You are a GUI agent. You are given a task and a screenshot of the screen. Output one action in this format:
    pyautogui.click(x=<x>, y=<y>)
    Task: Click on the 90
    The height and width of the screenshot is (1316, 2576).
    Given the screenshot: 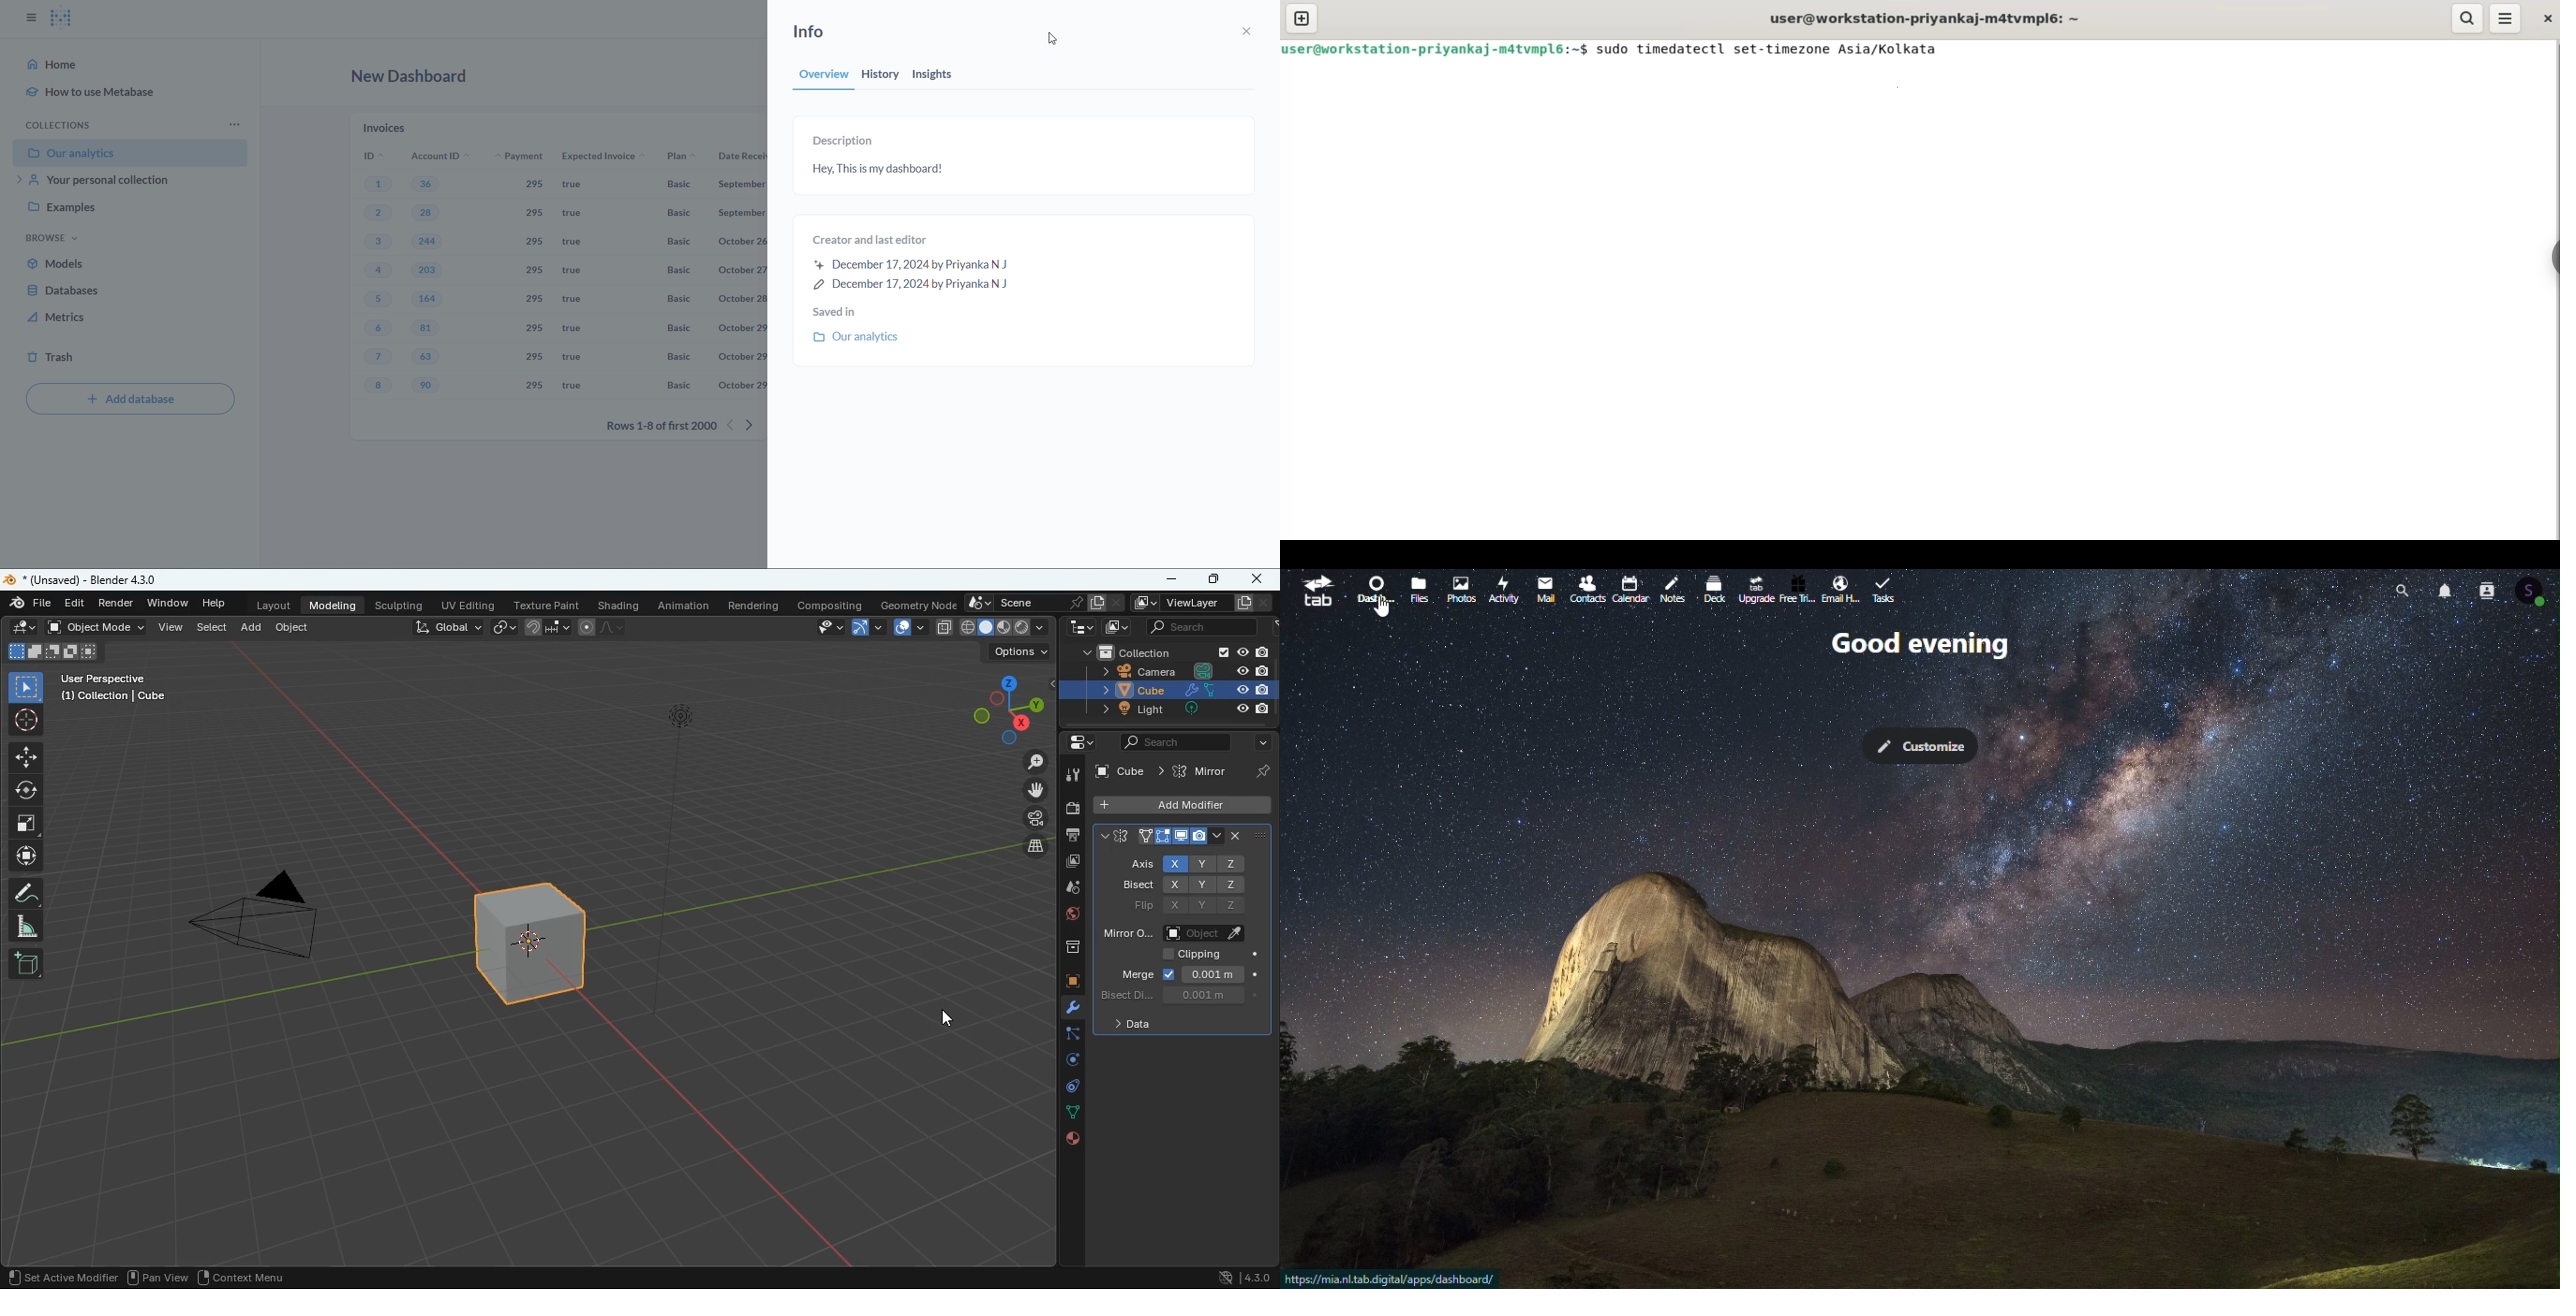 What is the action you would take?
    pyautogui.click(x=431, y=387)
    